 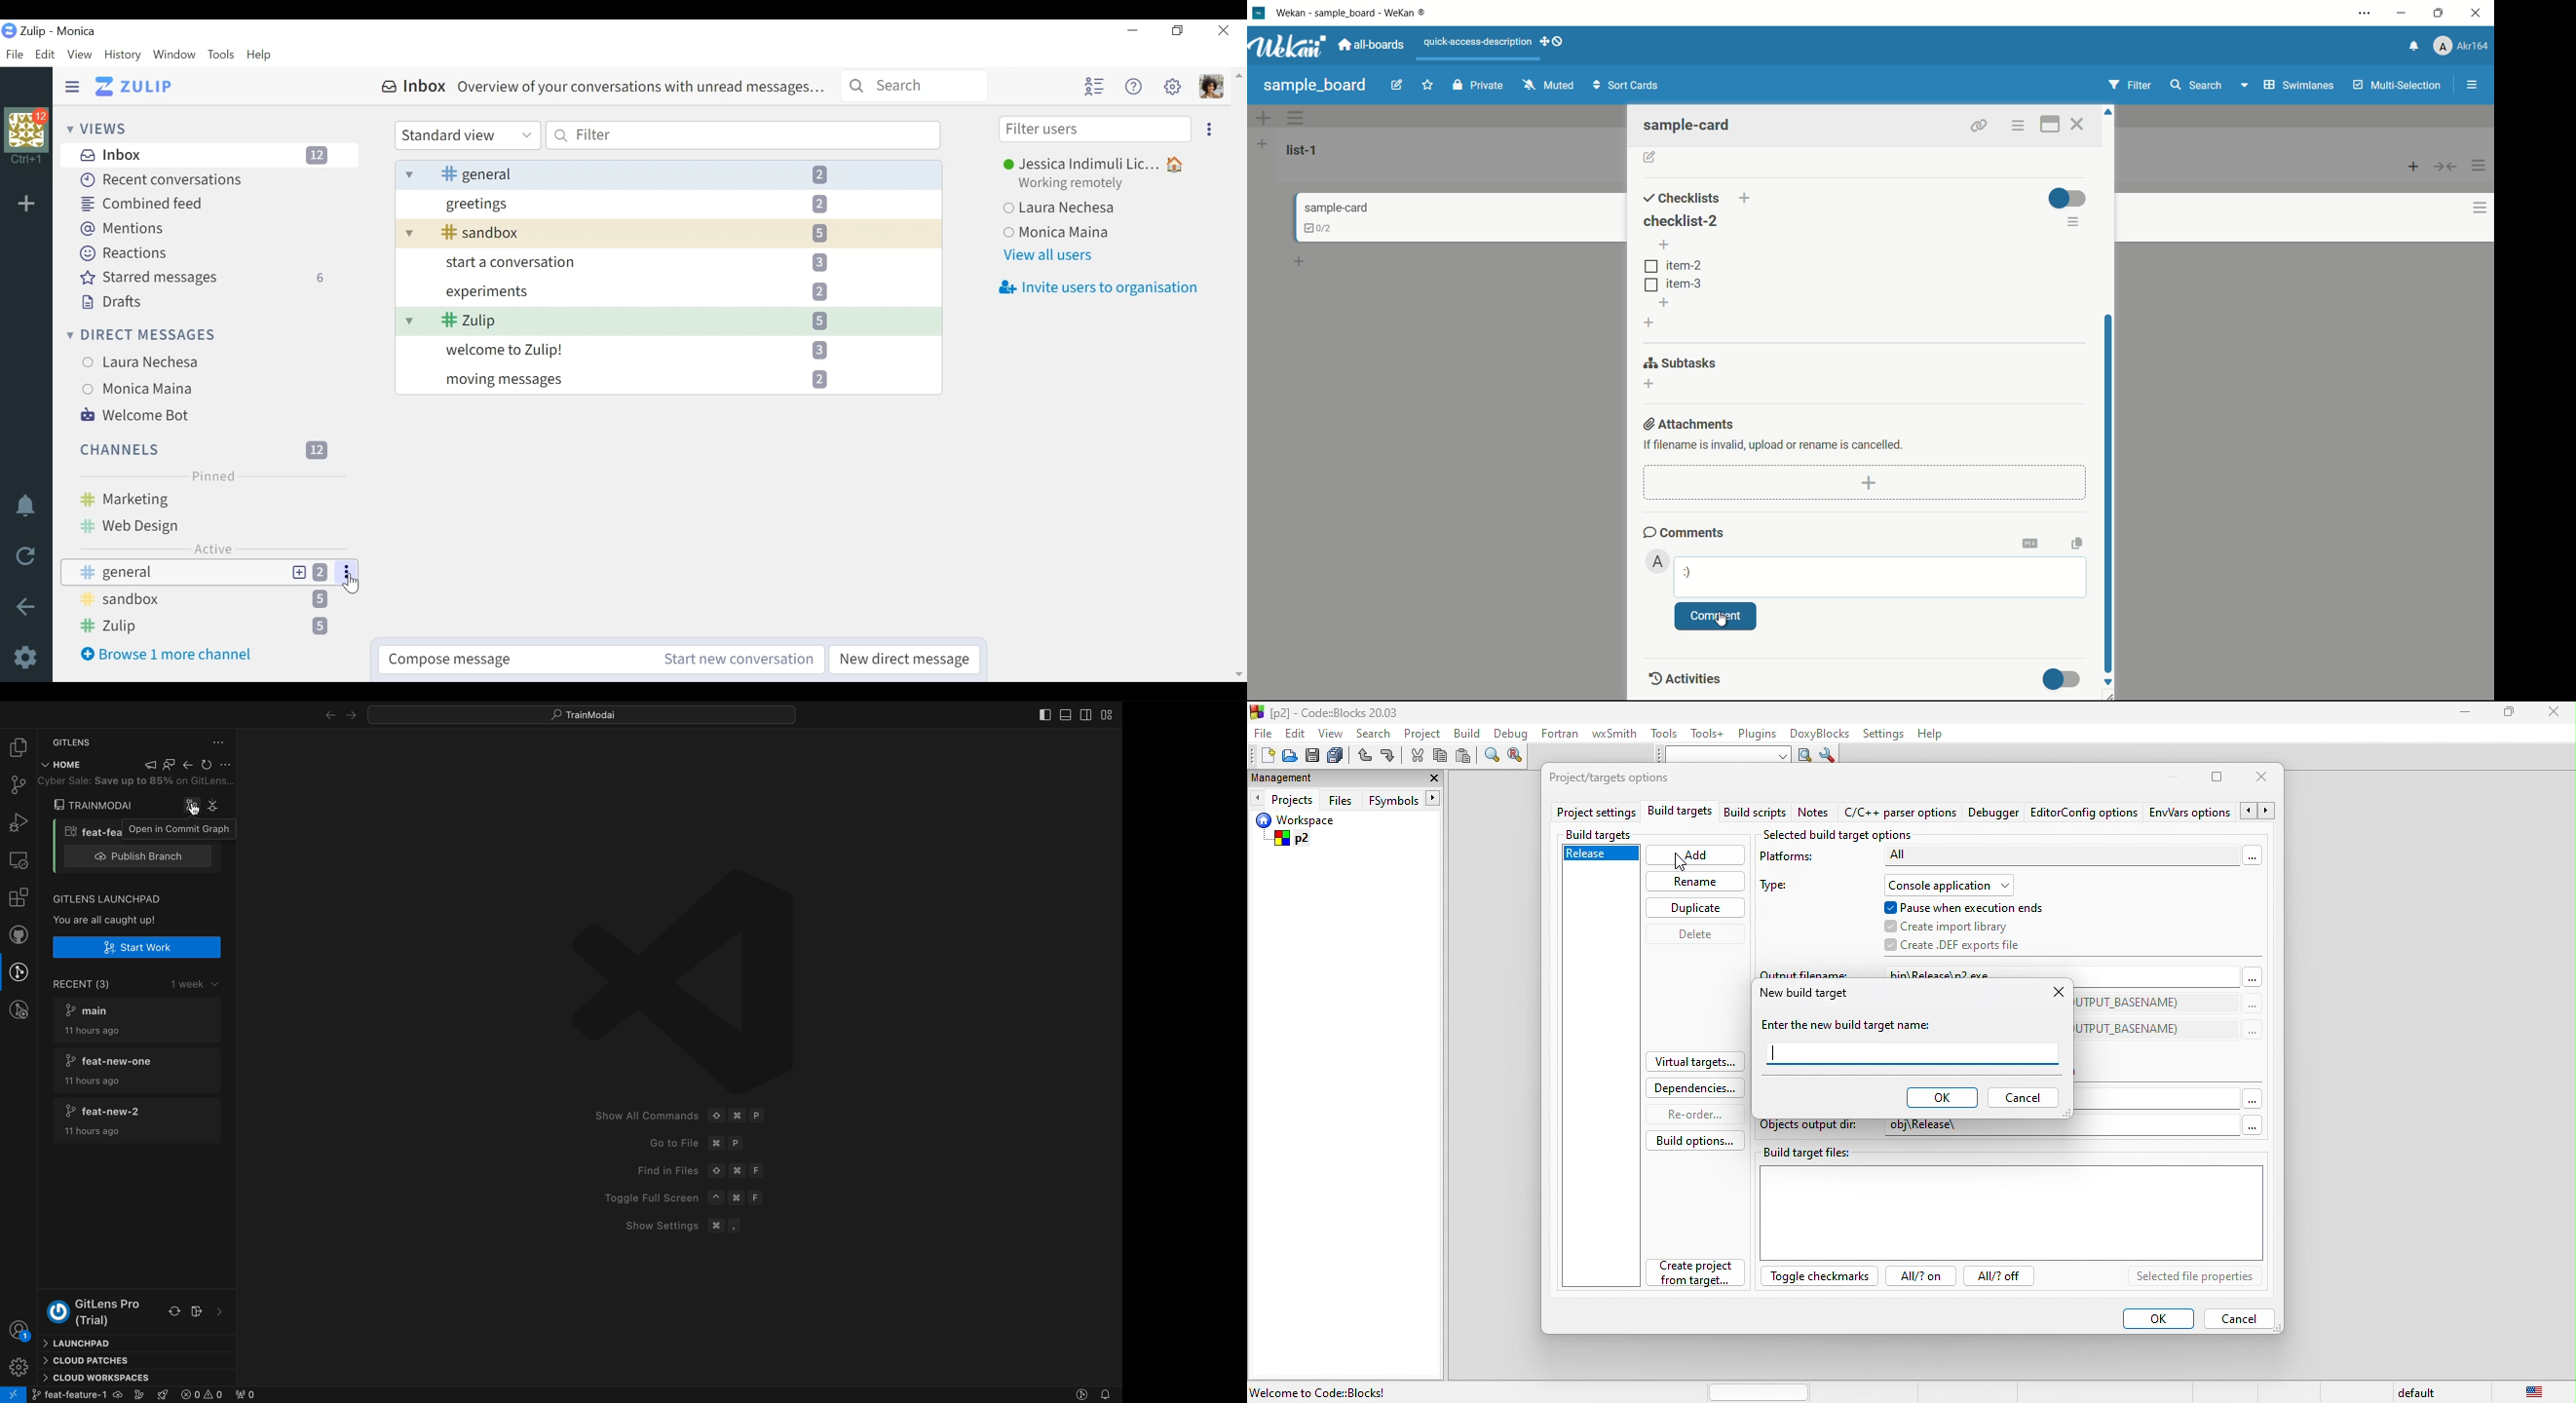 What do you see at coordinates (18, 1367) in the screenshot?
I see `Settings ` at bounding box center [18, 1367].